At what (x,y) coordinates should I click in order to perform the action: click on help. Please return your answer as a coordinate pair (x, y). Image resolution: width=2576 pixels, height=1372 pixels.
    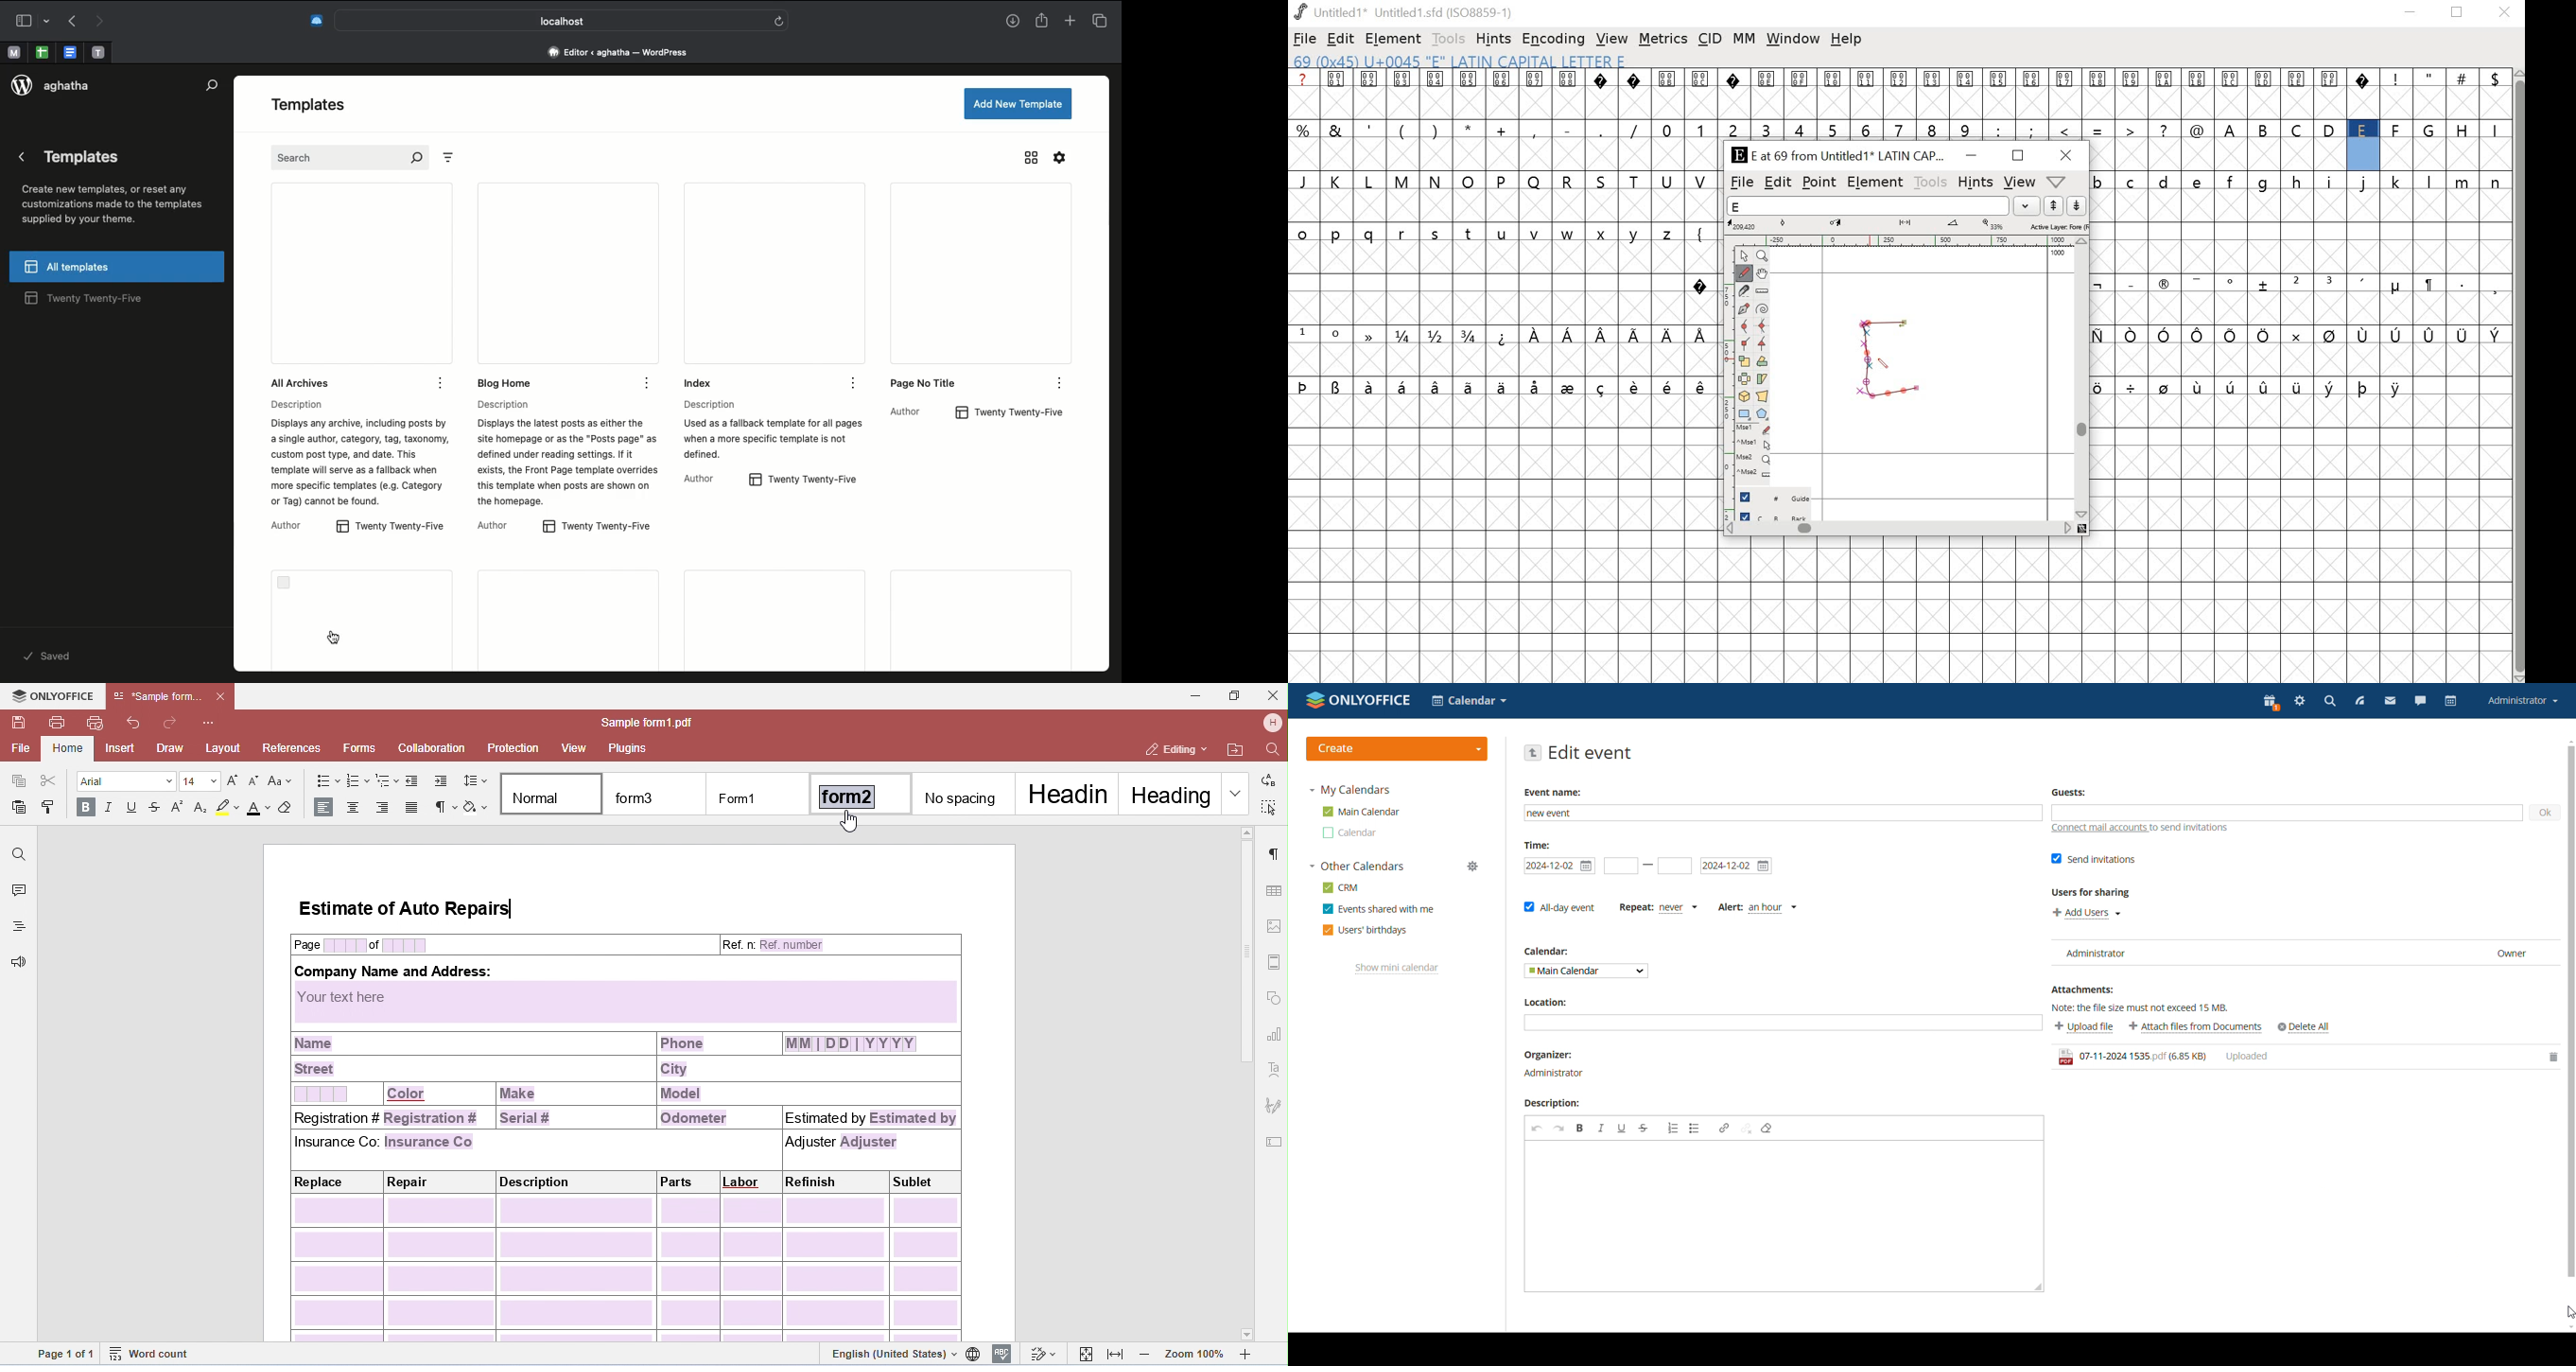
    Looking at the image, I should click on (1846, 39).